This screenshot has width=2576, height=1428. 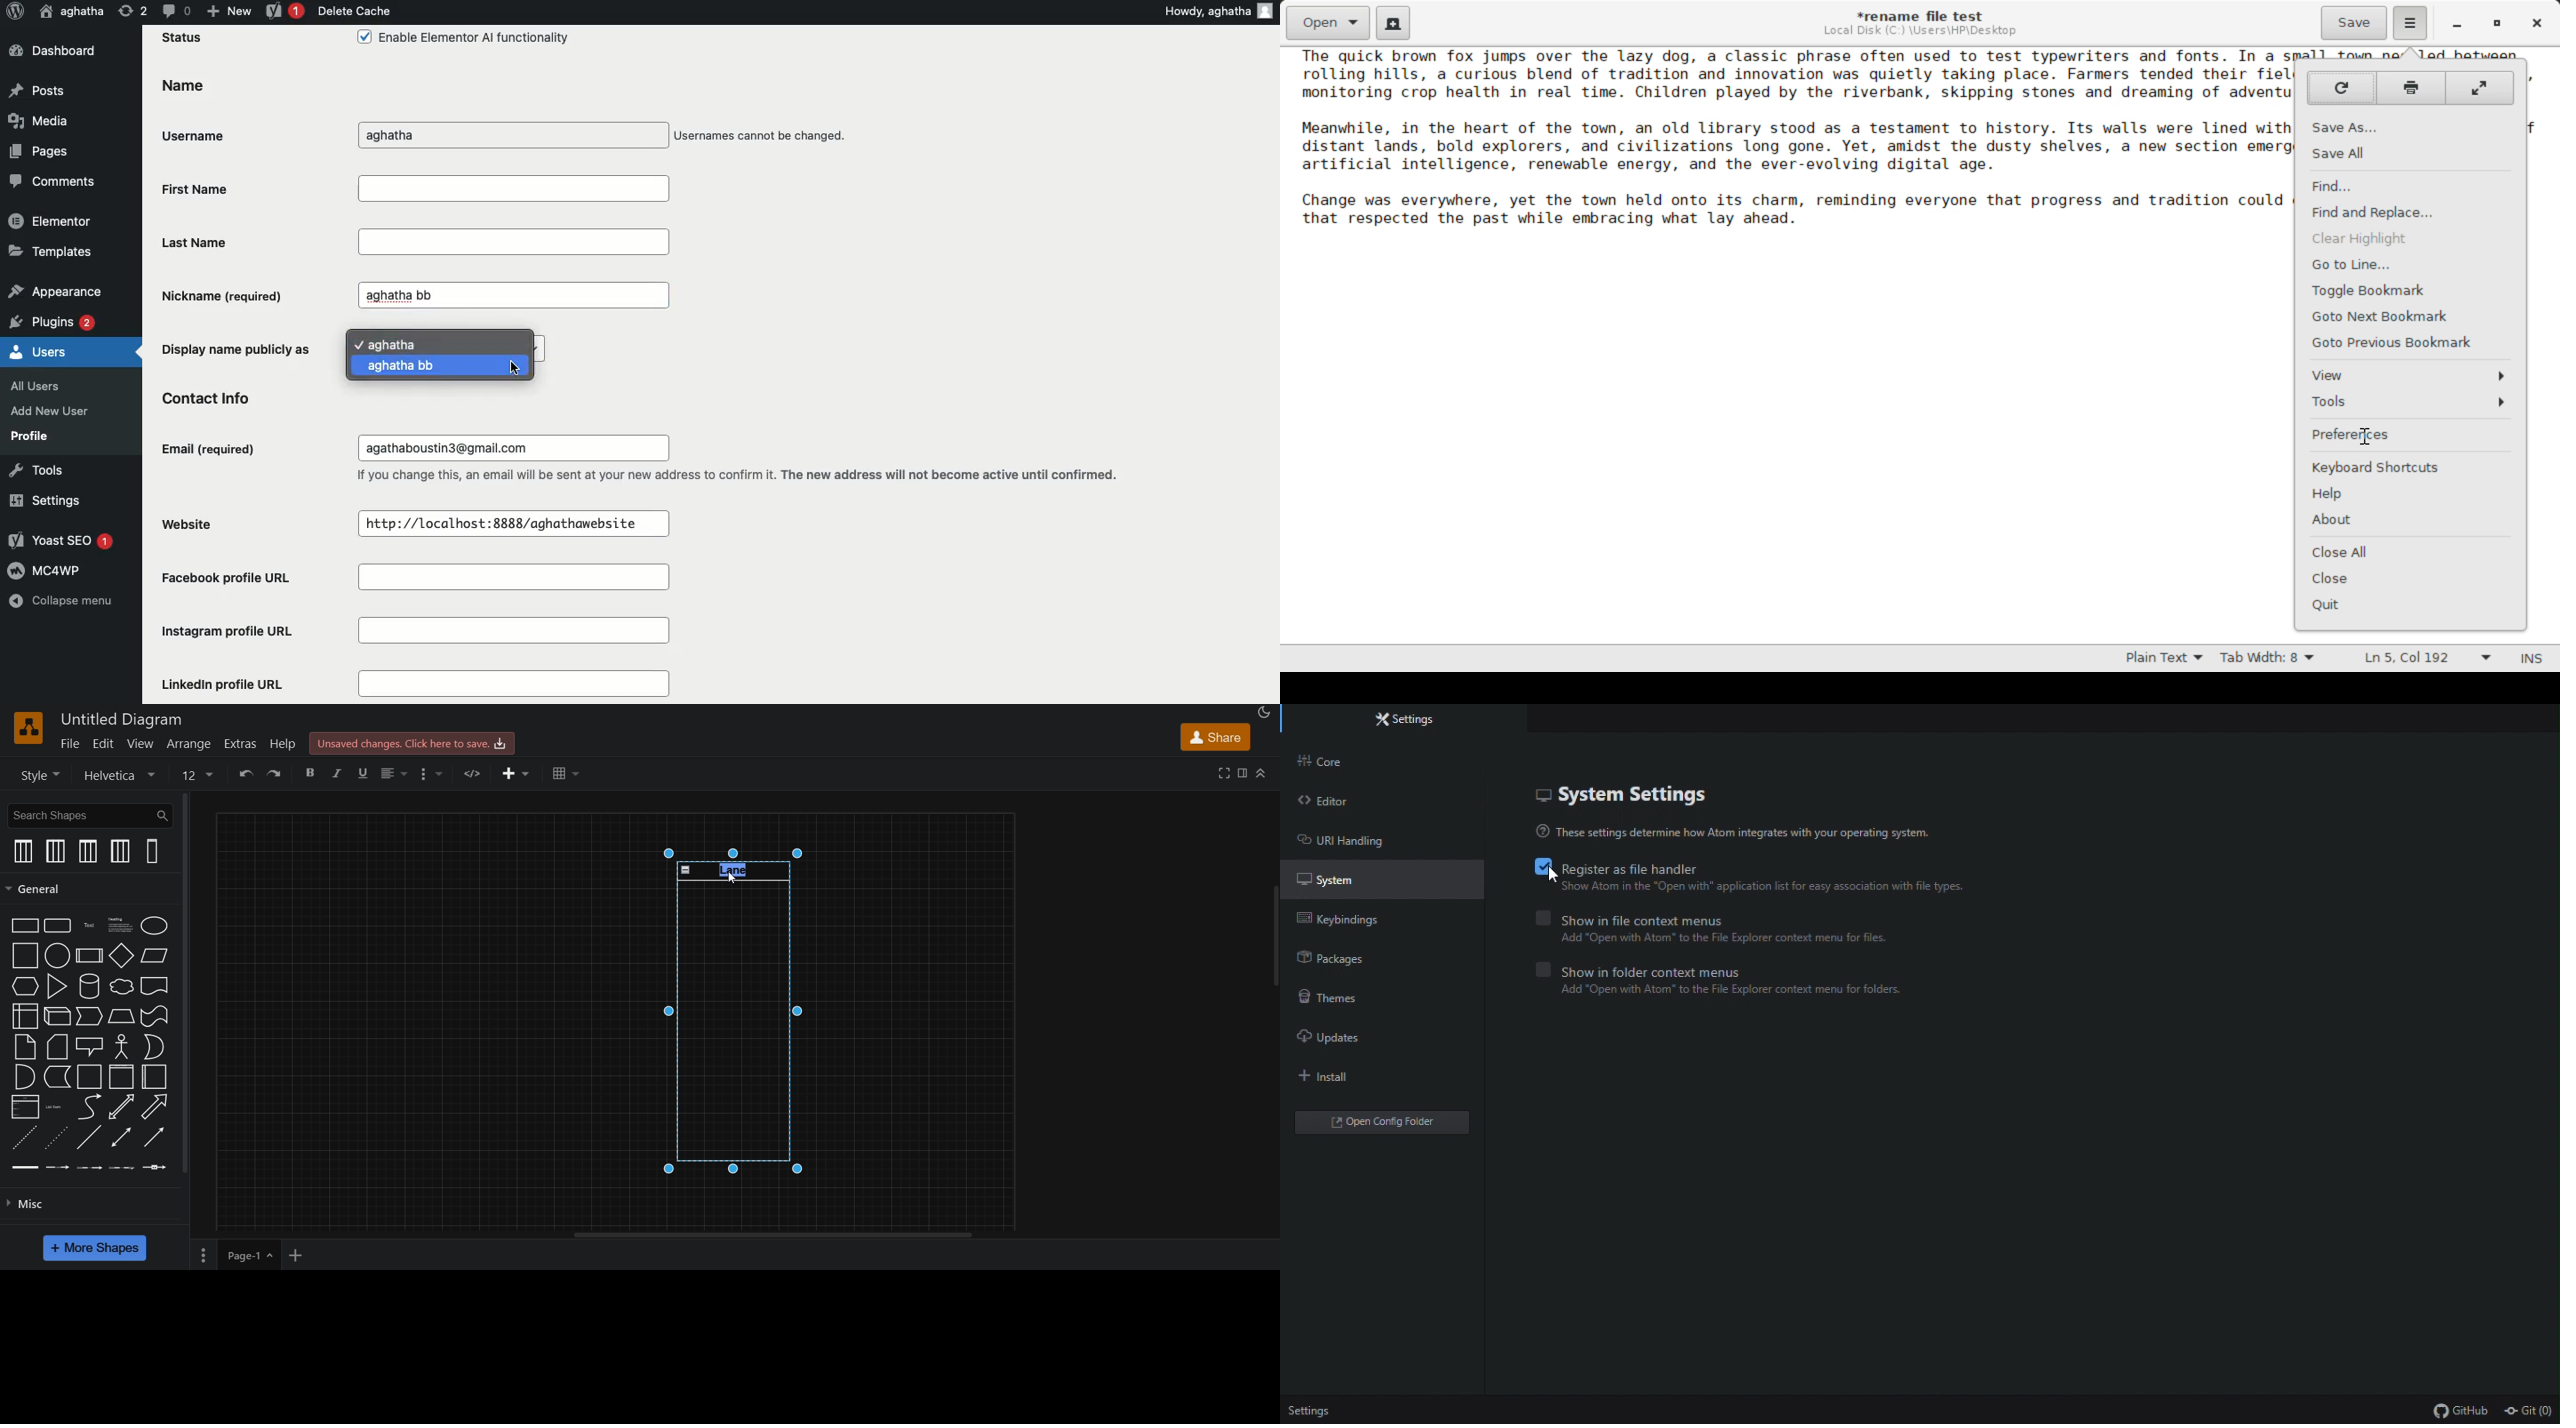 I want to click on arrow, so click(x=155, y=1107).